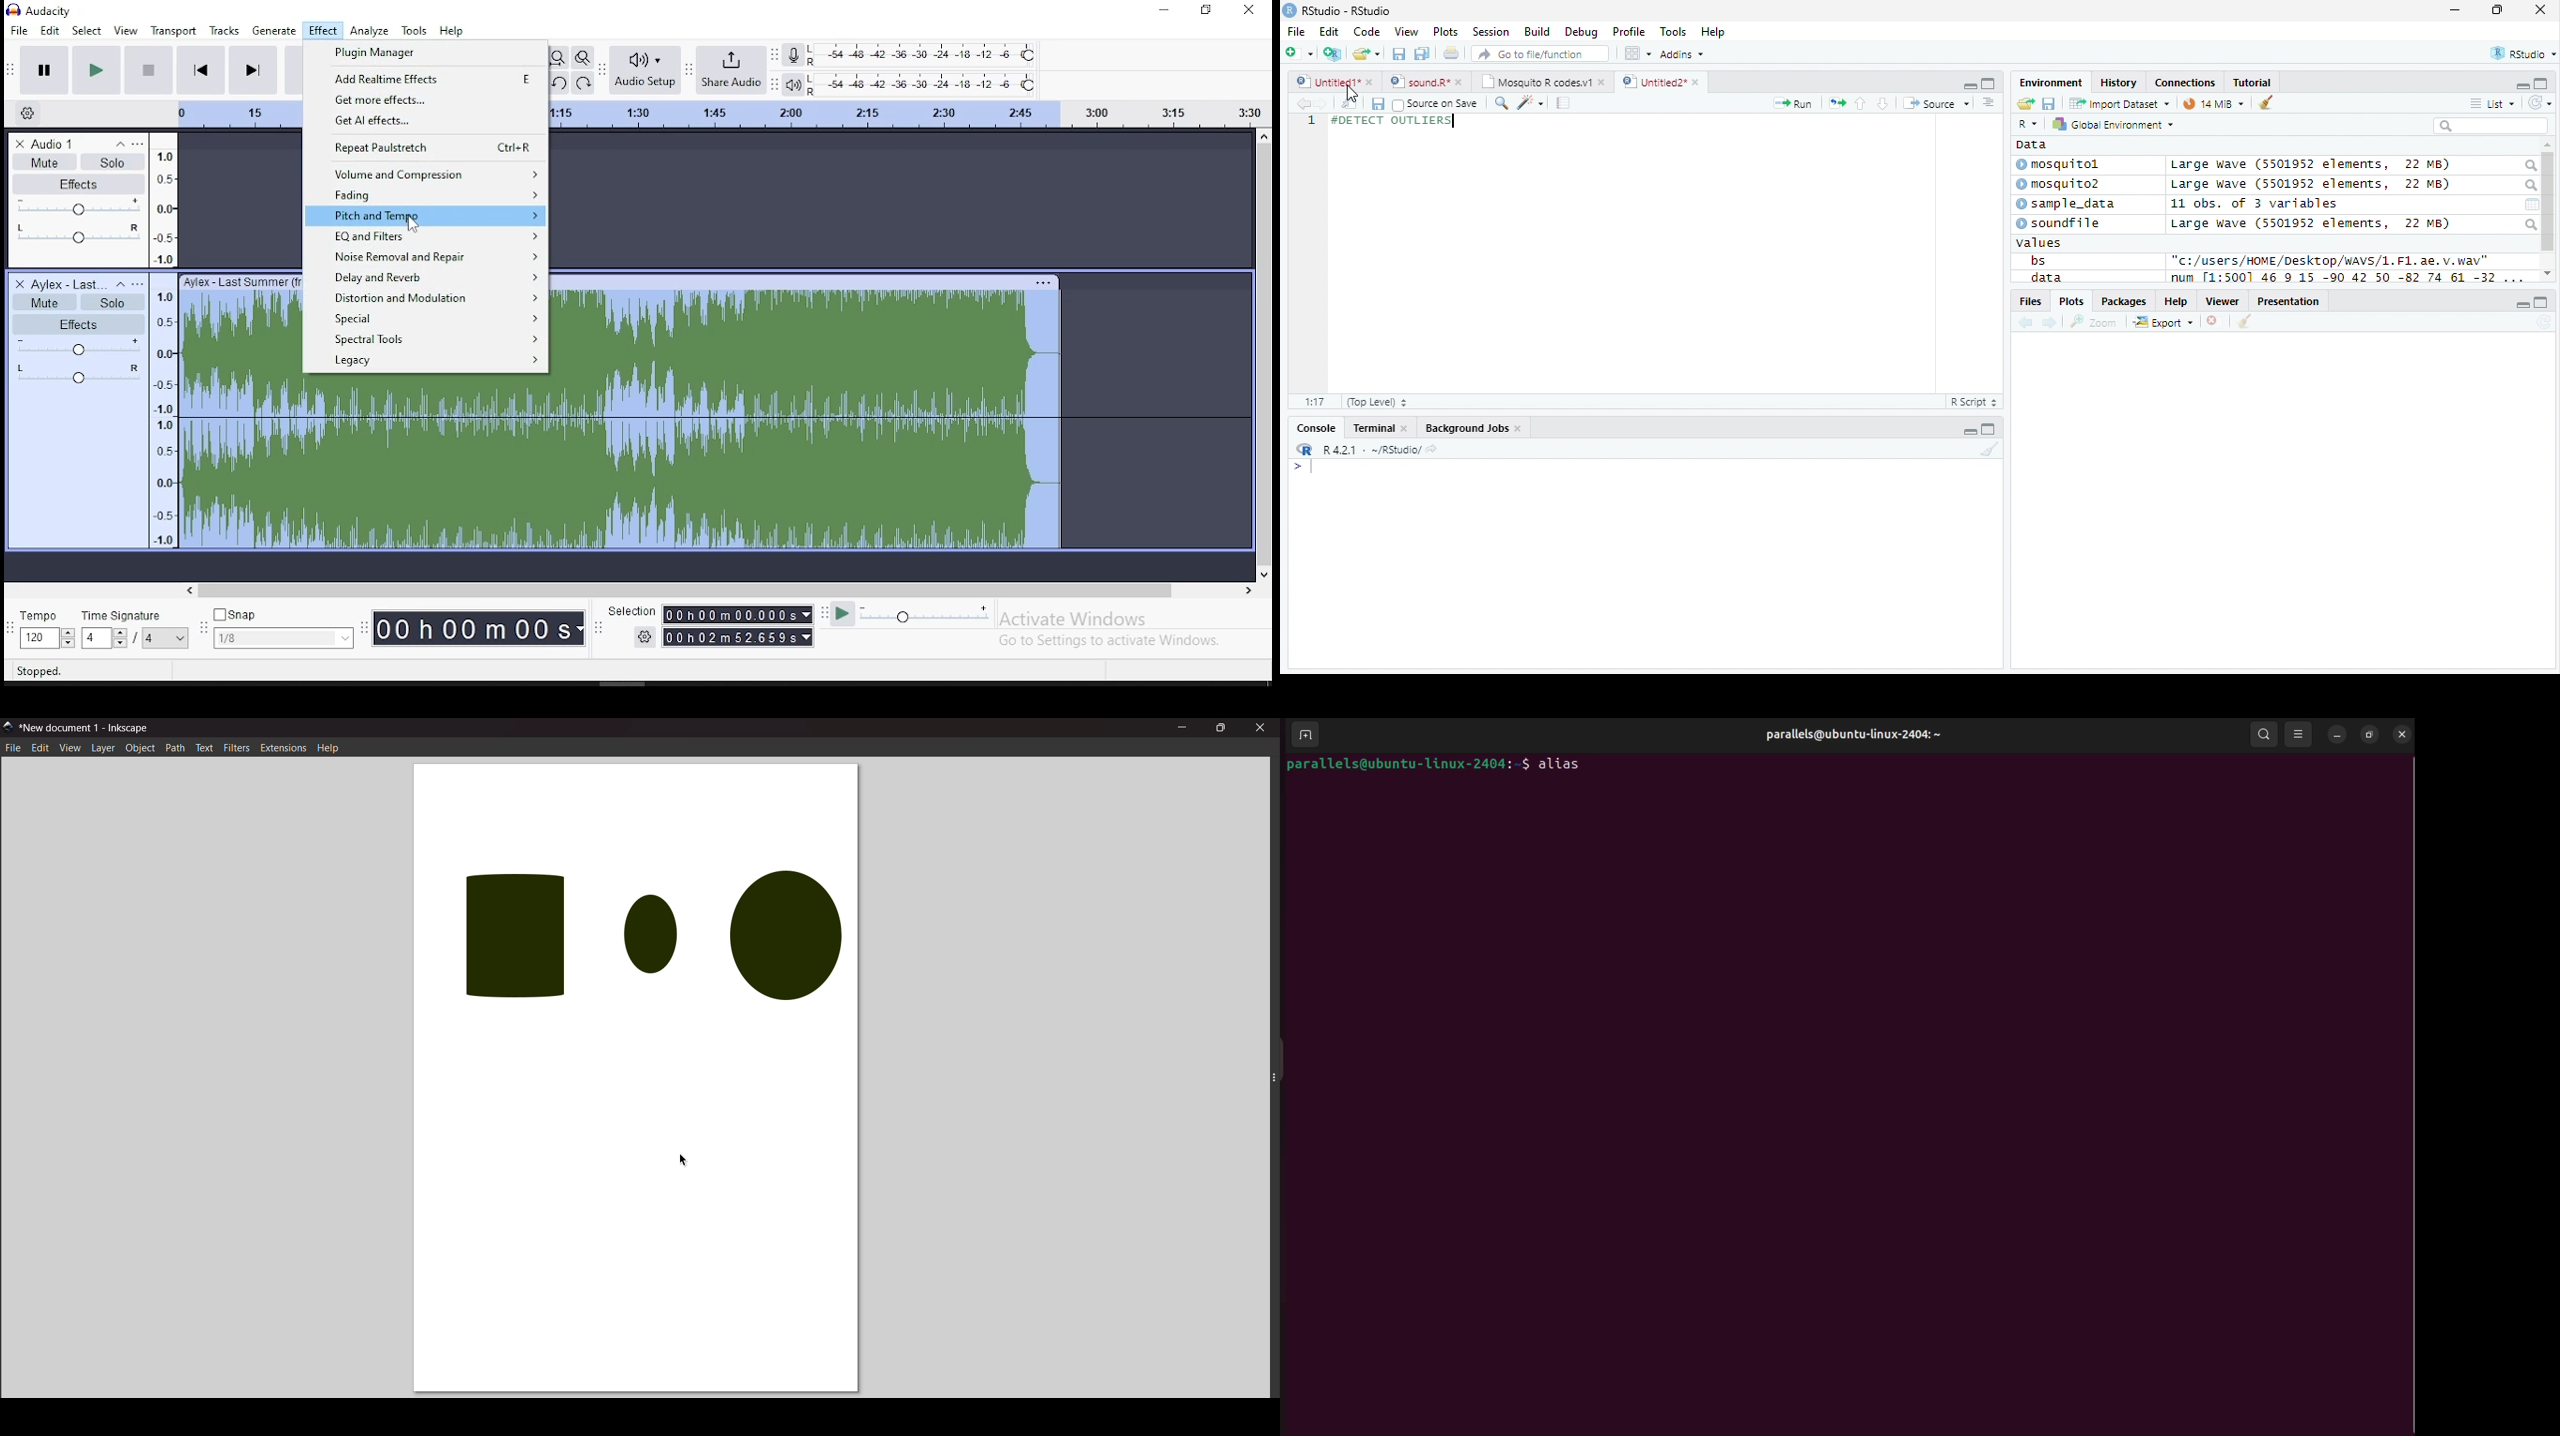 This screenshot has width=2576, height=1456. What do you see at coordinates (1435, 105) in the screenshot?
I see `Source on save` at bounding box center [1435, 105].